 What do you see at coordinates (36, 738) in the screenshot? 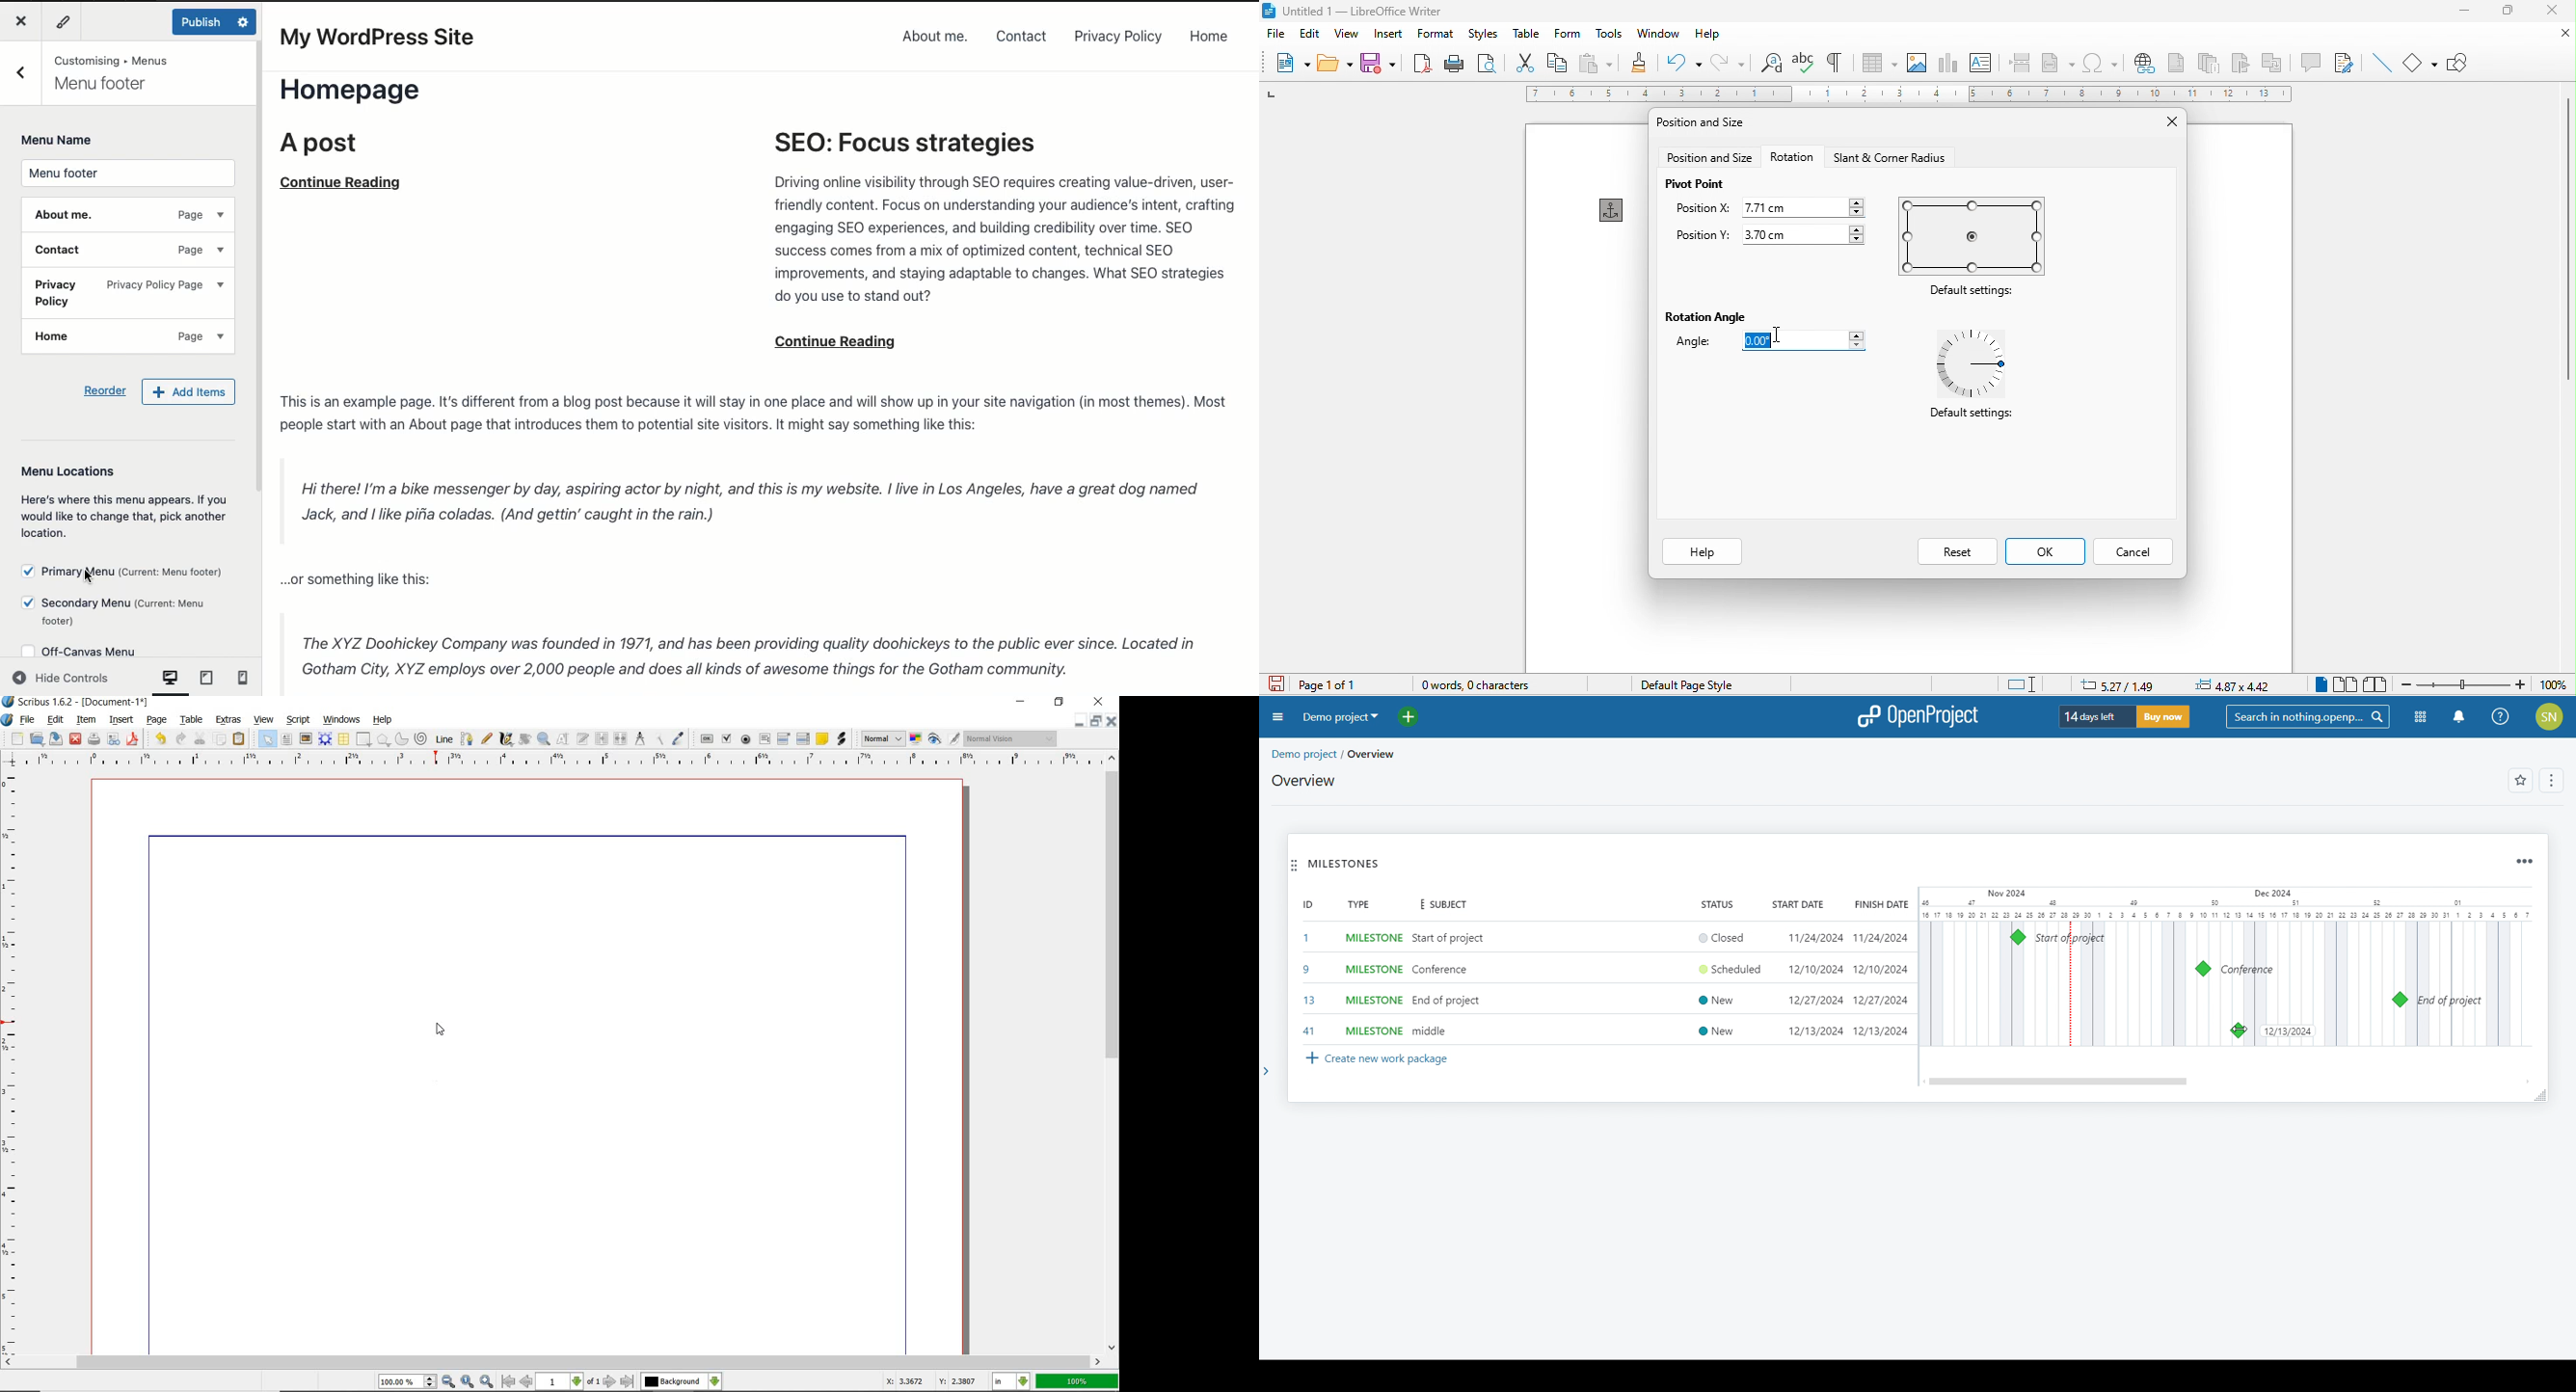
I see `open` at bounding box center [36, 738].